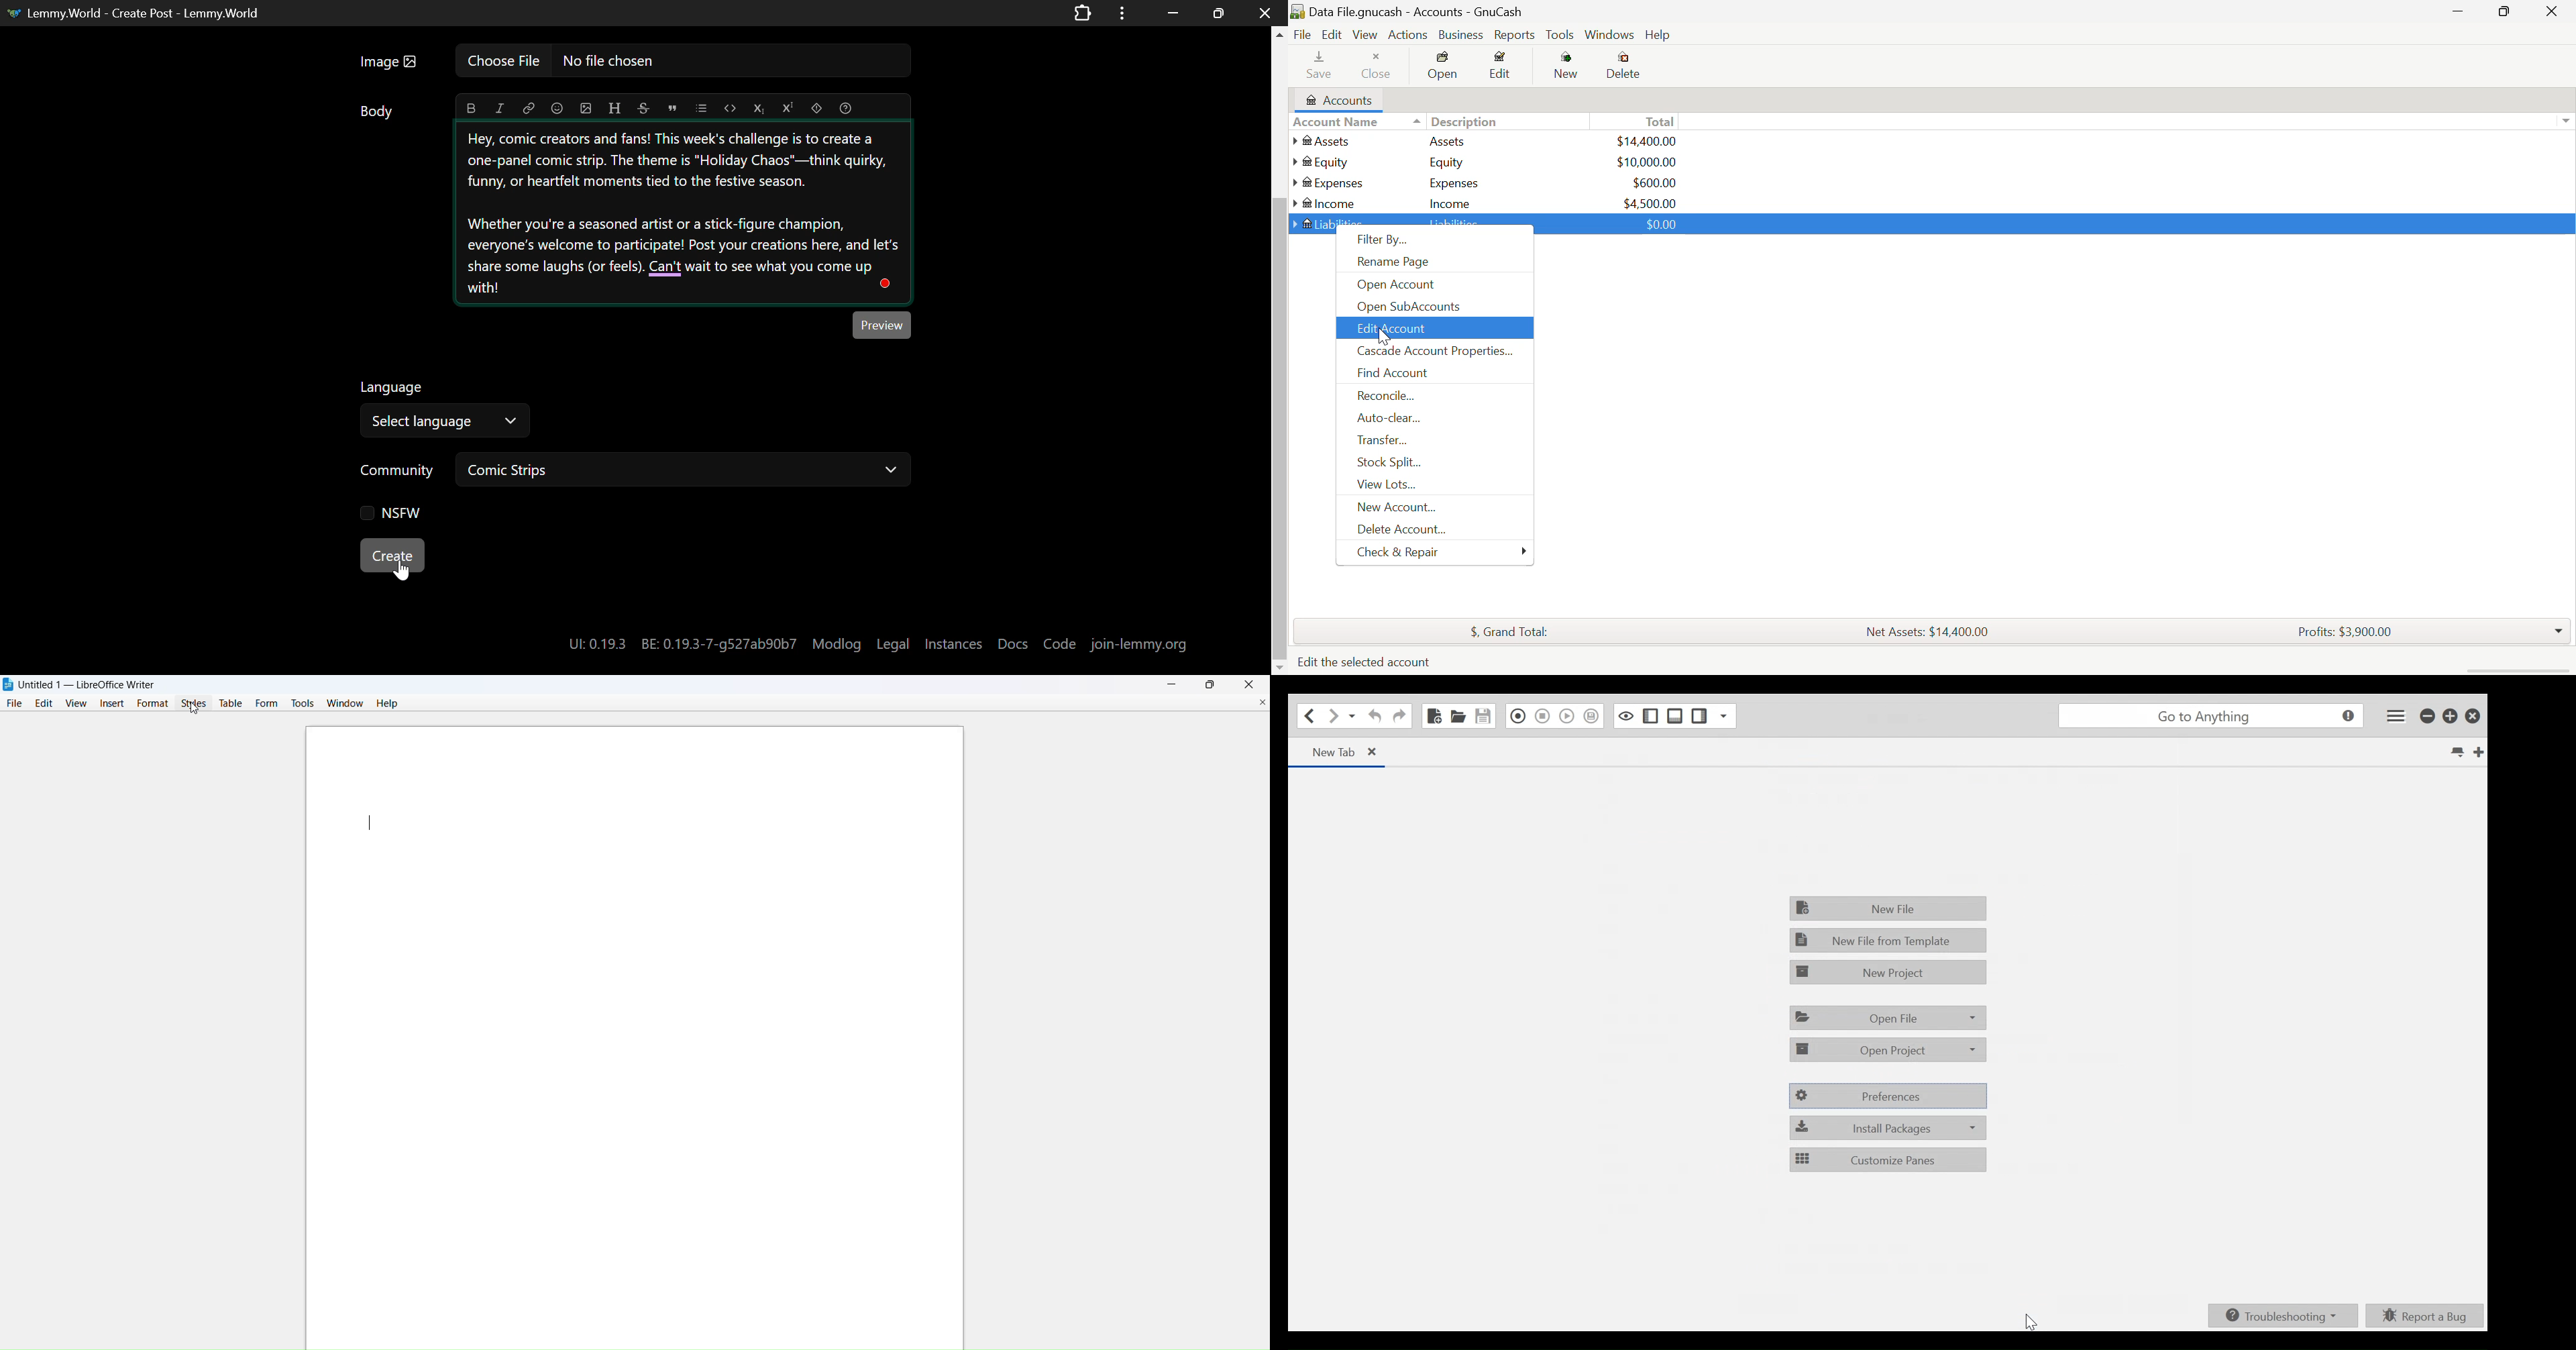 This screenshot has height=1372, width=2576. Describe the element at coordinates (1433, 374) in the screenshot. I see `Find Account` at that location.